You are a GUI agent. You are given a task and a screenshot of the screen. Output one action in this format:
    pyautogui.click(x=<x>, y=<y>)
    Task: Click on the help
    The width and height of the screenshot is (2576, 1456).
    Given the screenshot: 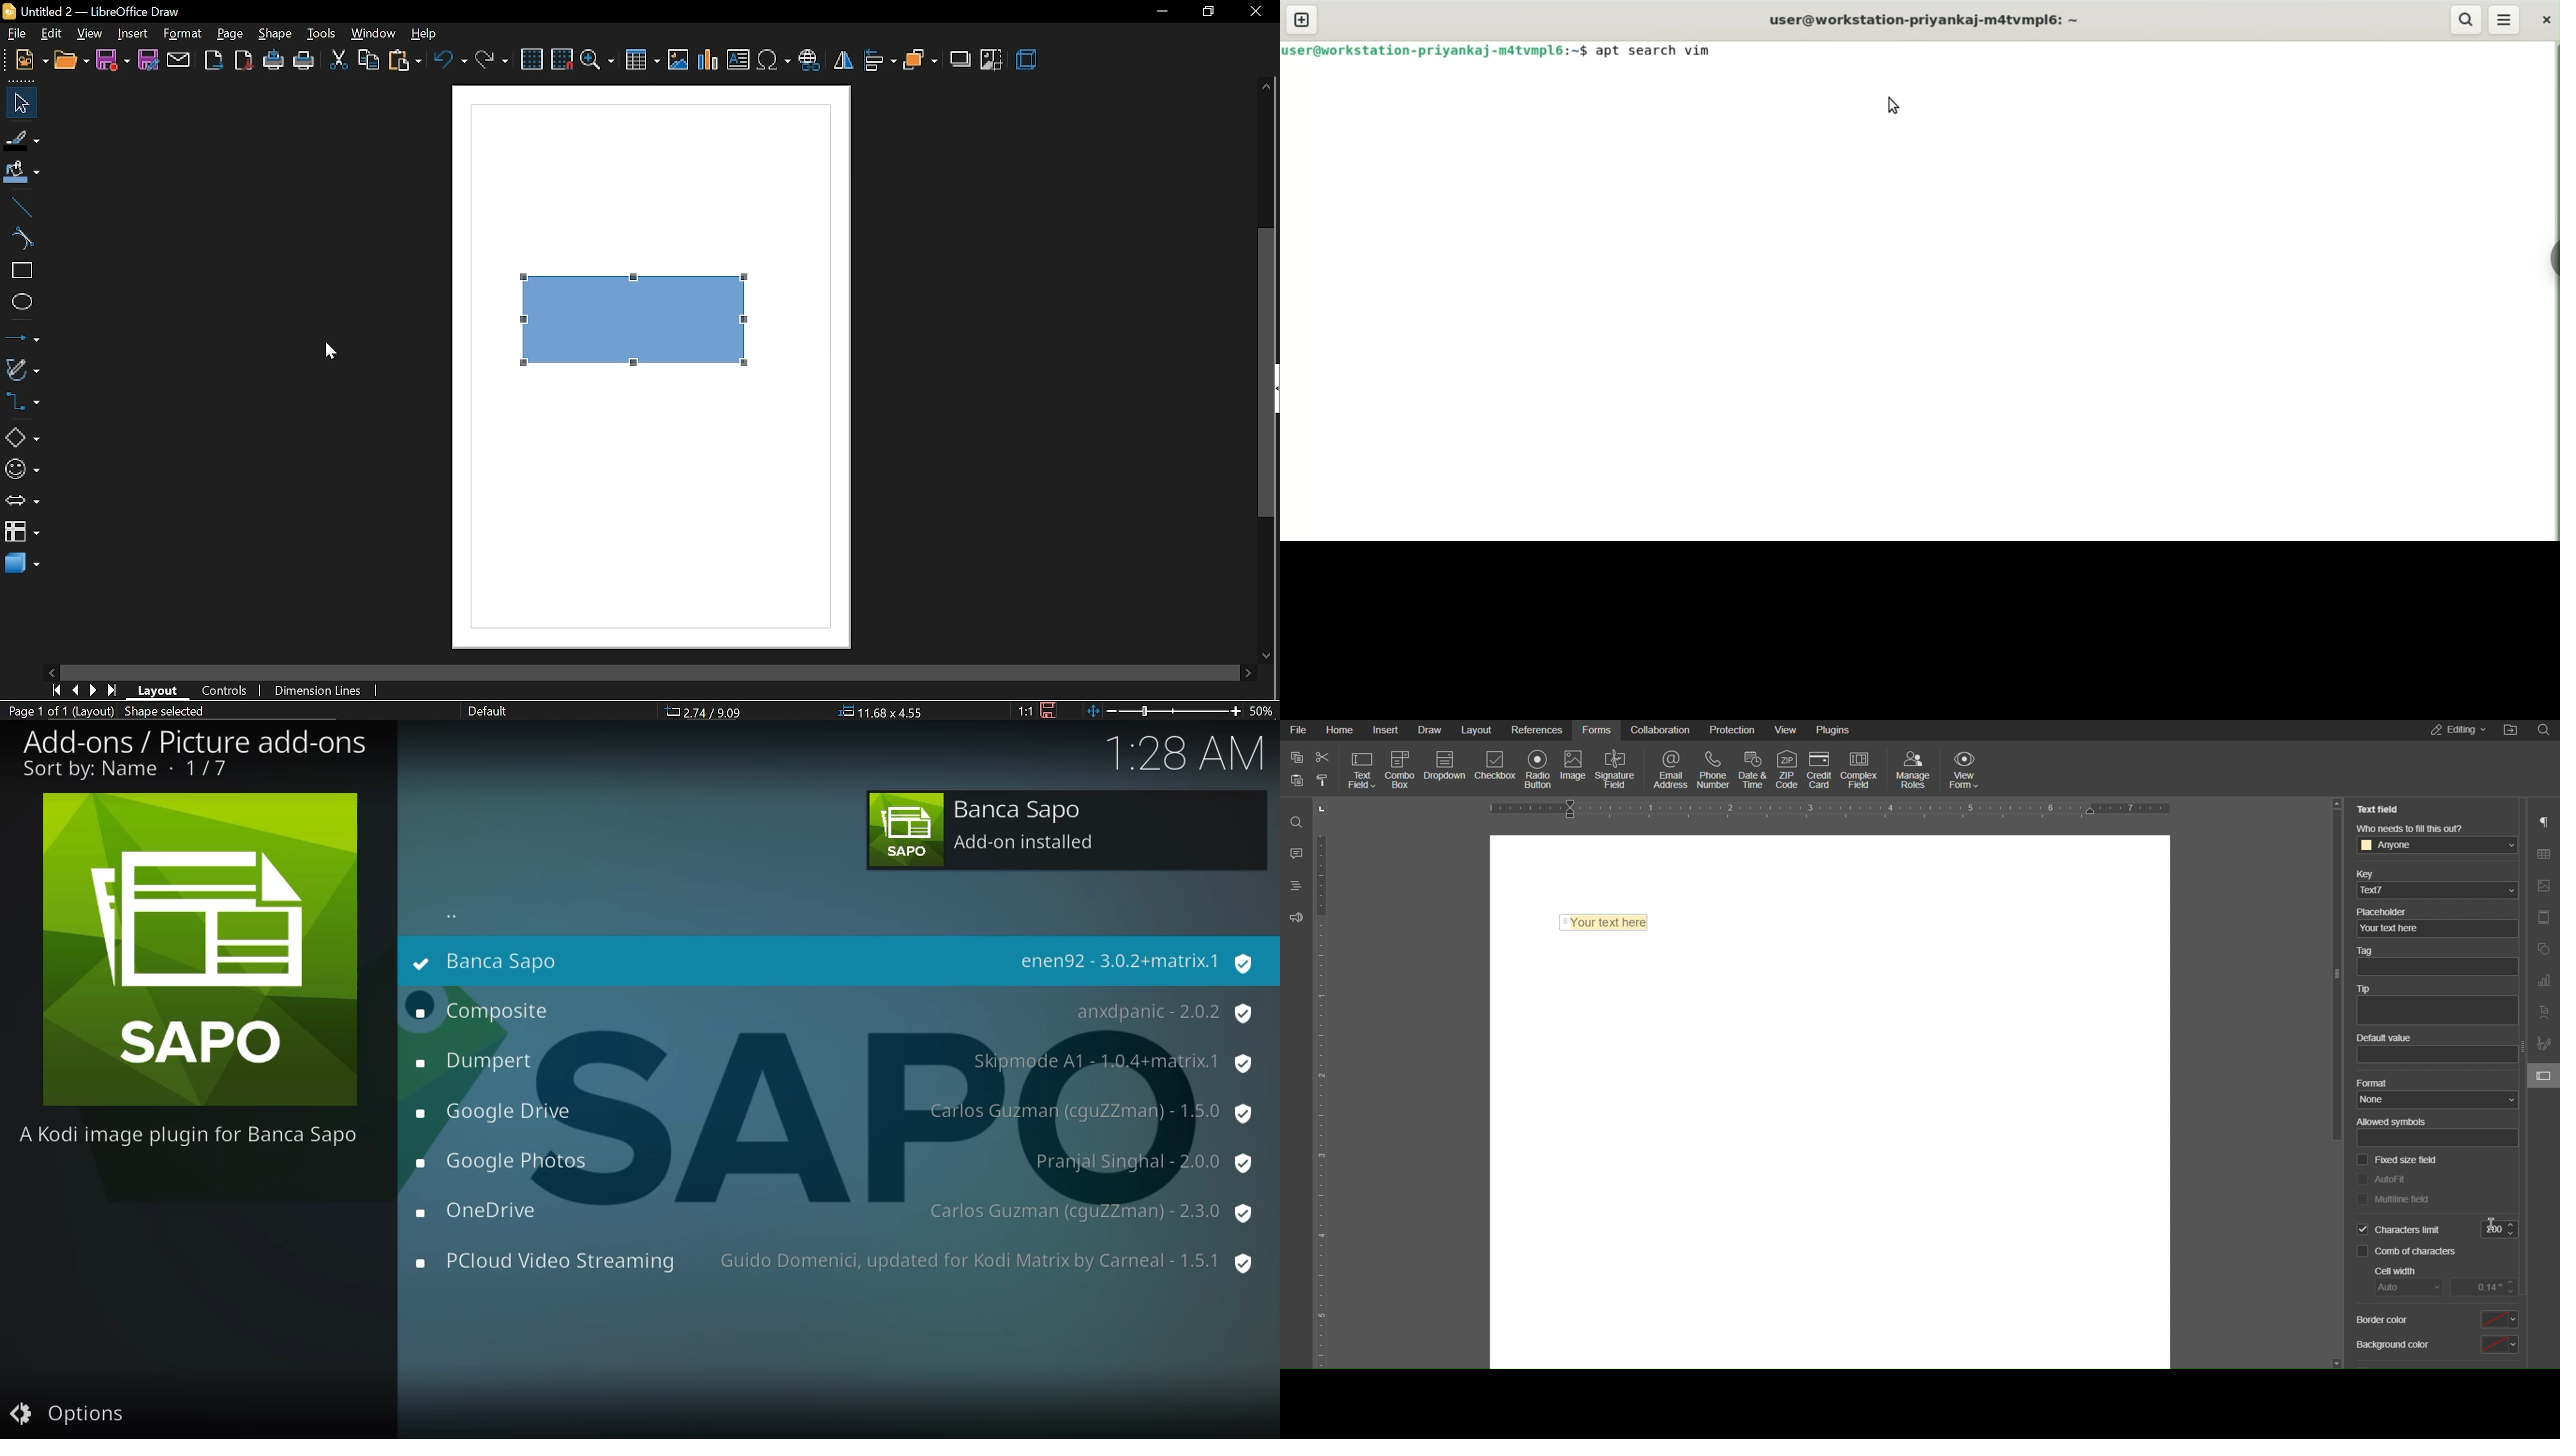 What is the action you would take?
    pyautogui.click(x=423, y=33)
    